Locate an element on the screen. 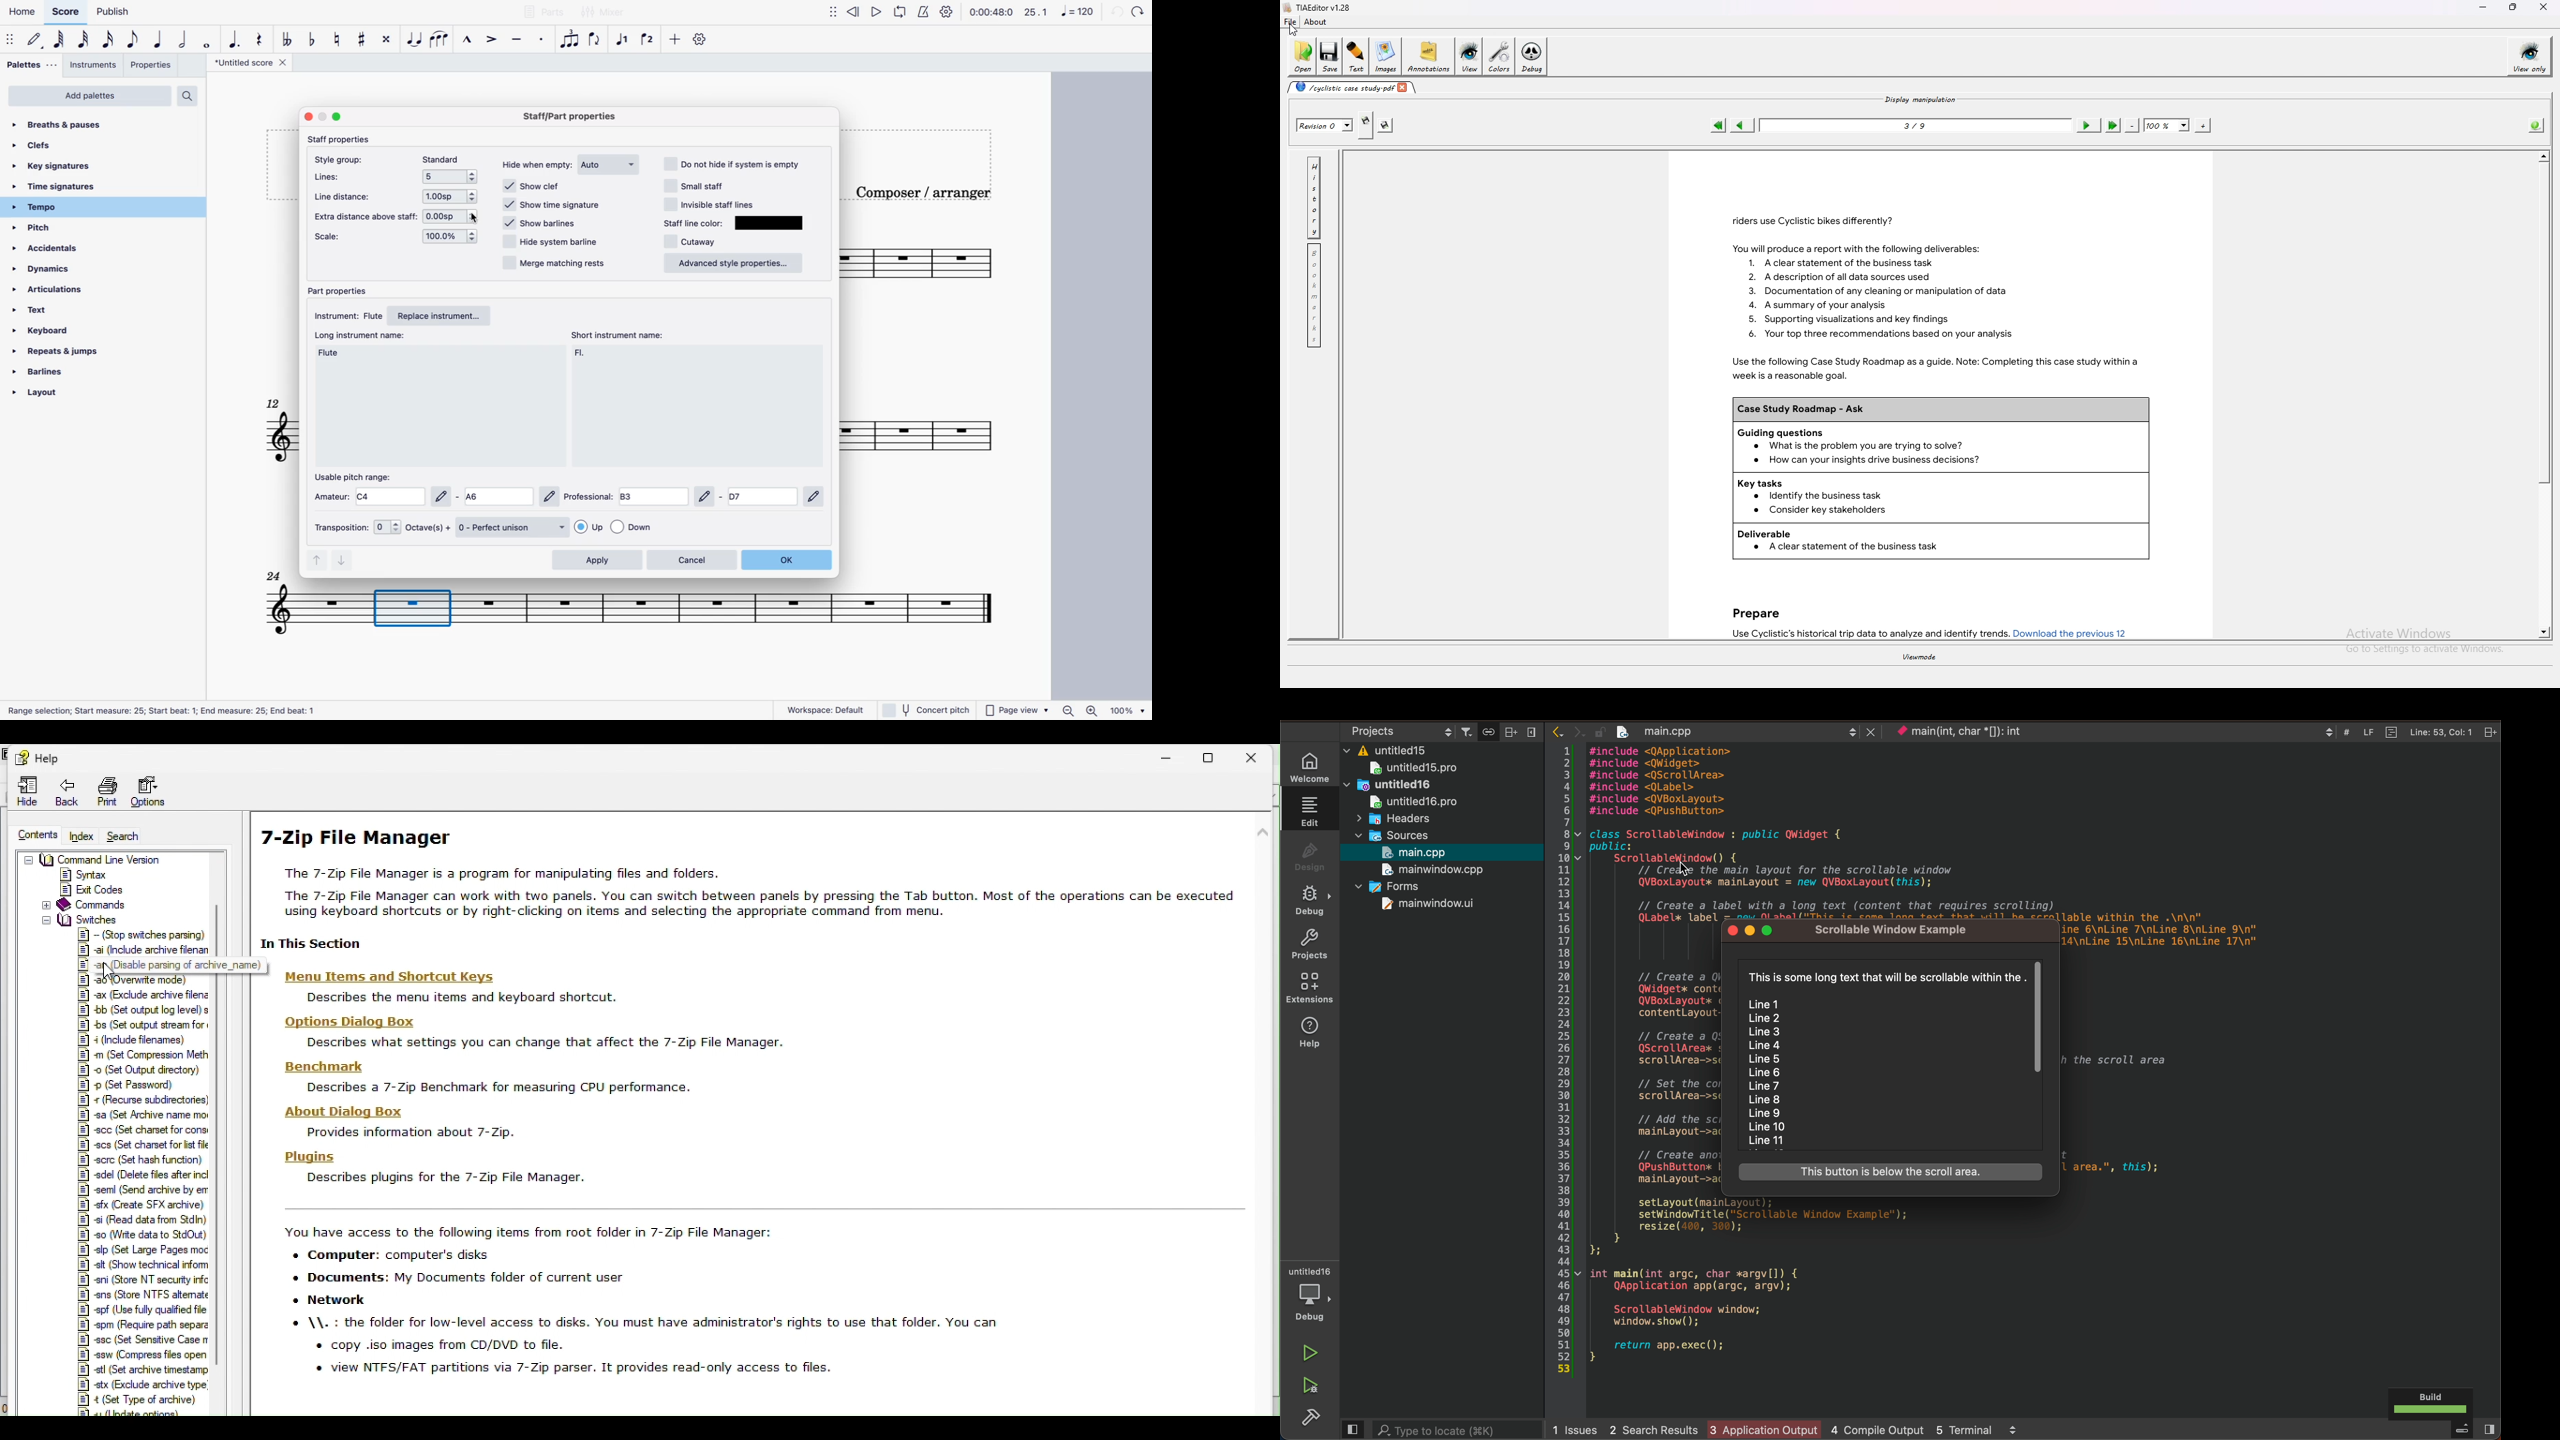 The height and width of the screenshot is (1456, 2576). concert pitch is located at coordinates (928, 710).